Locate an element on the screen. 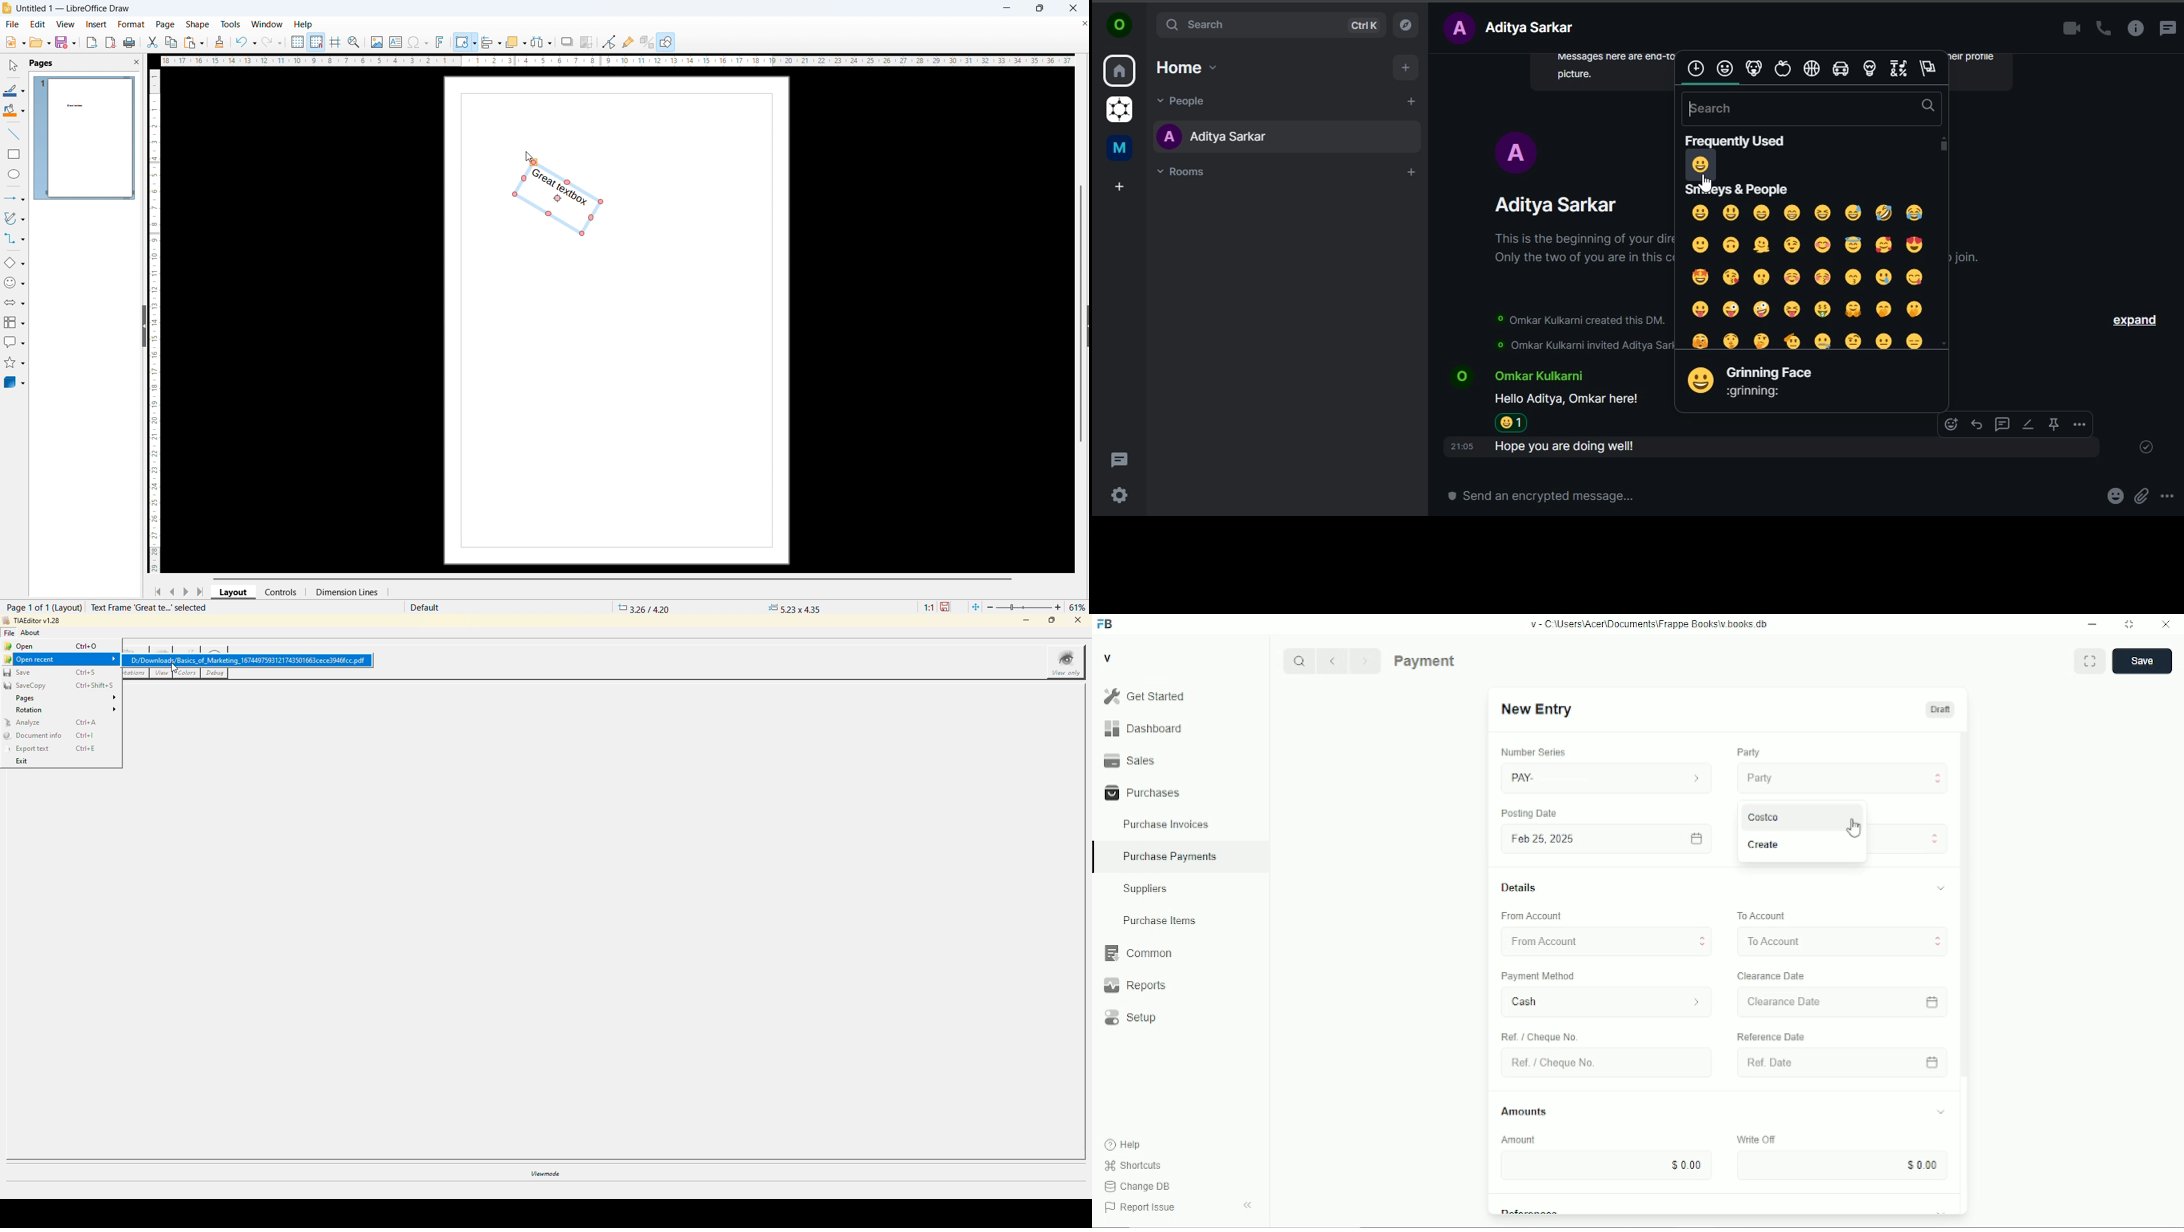 The image size is (2184, 1232). minimise  is located at coordinates (1003, 8).